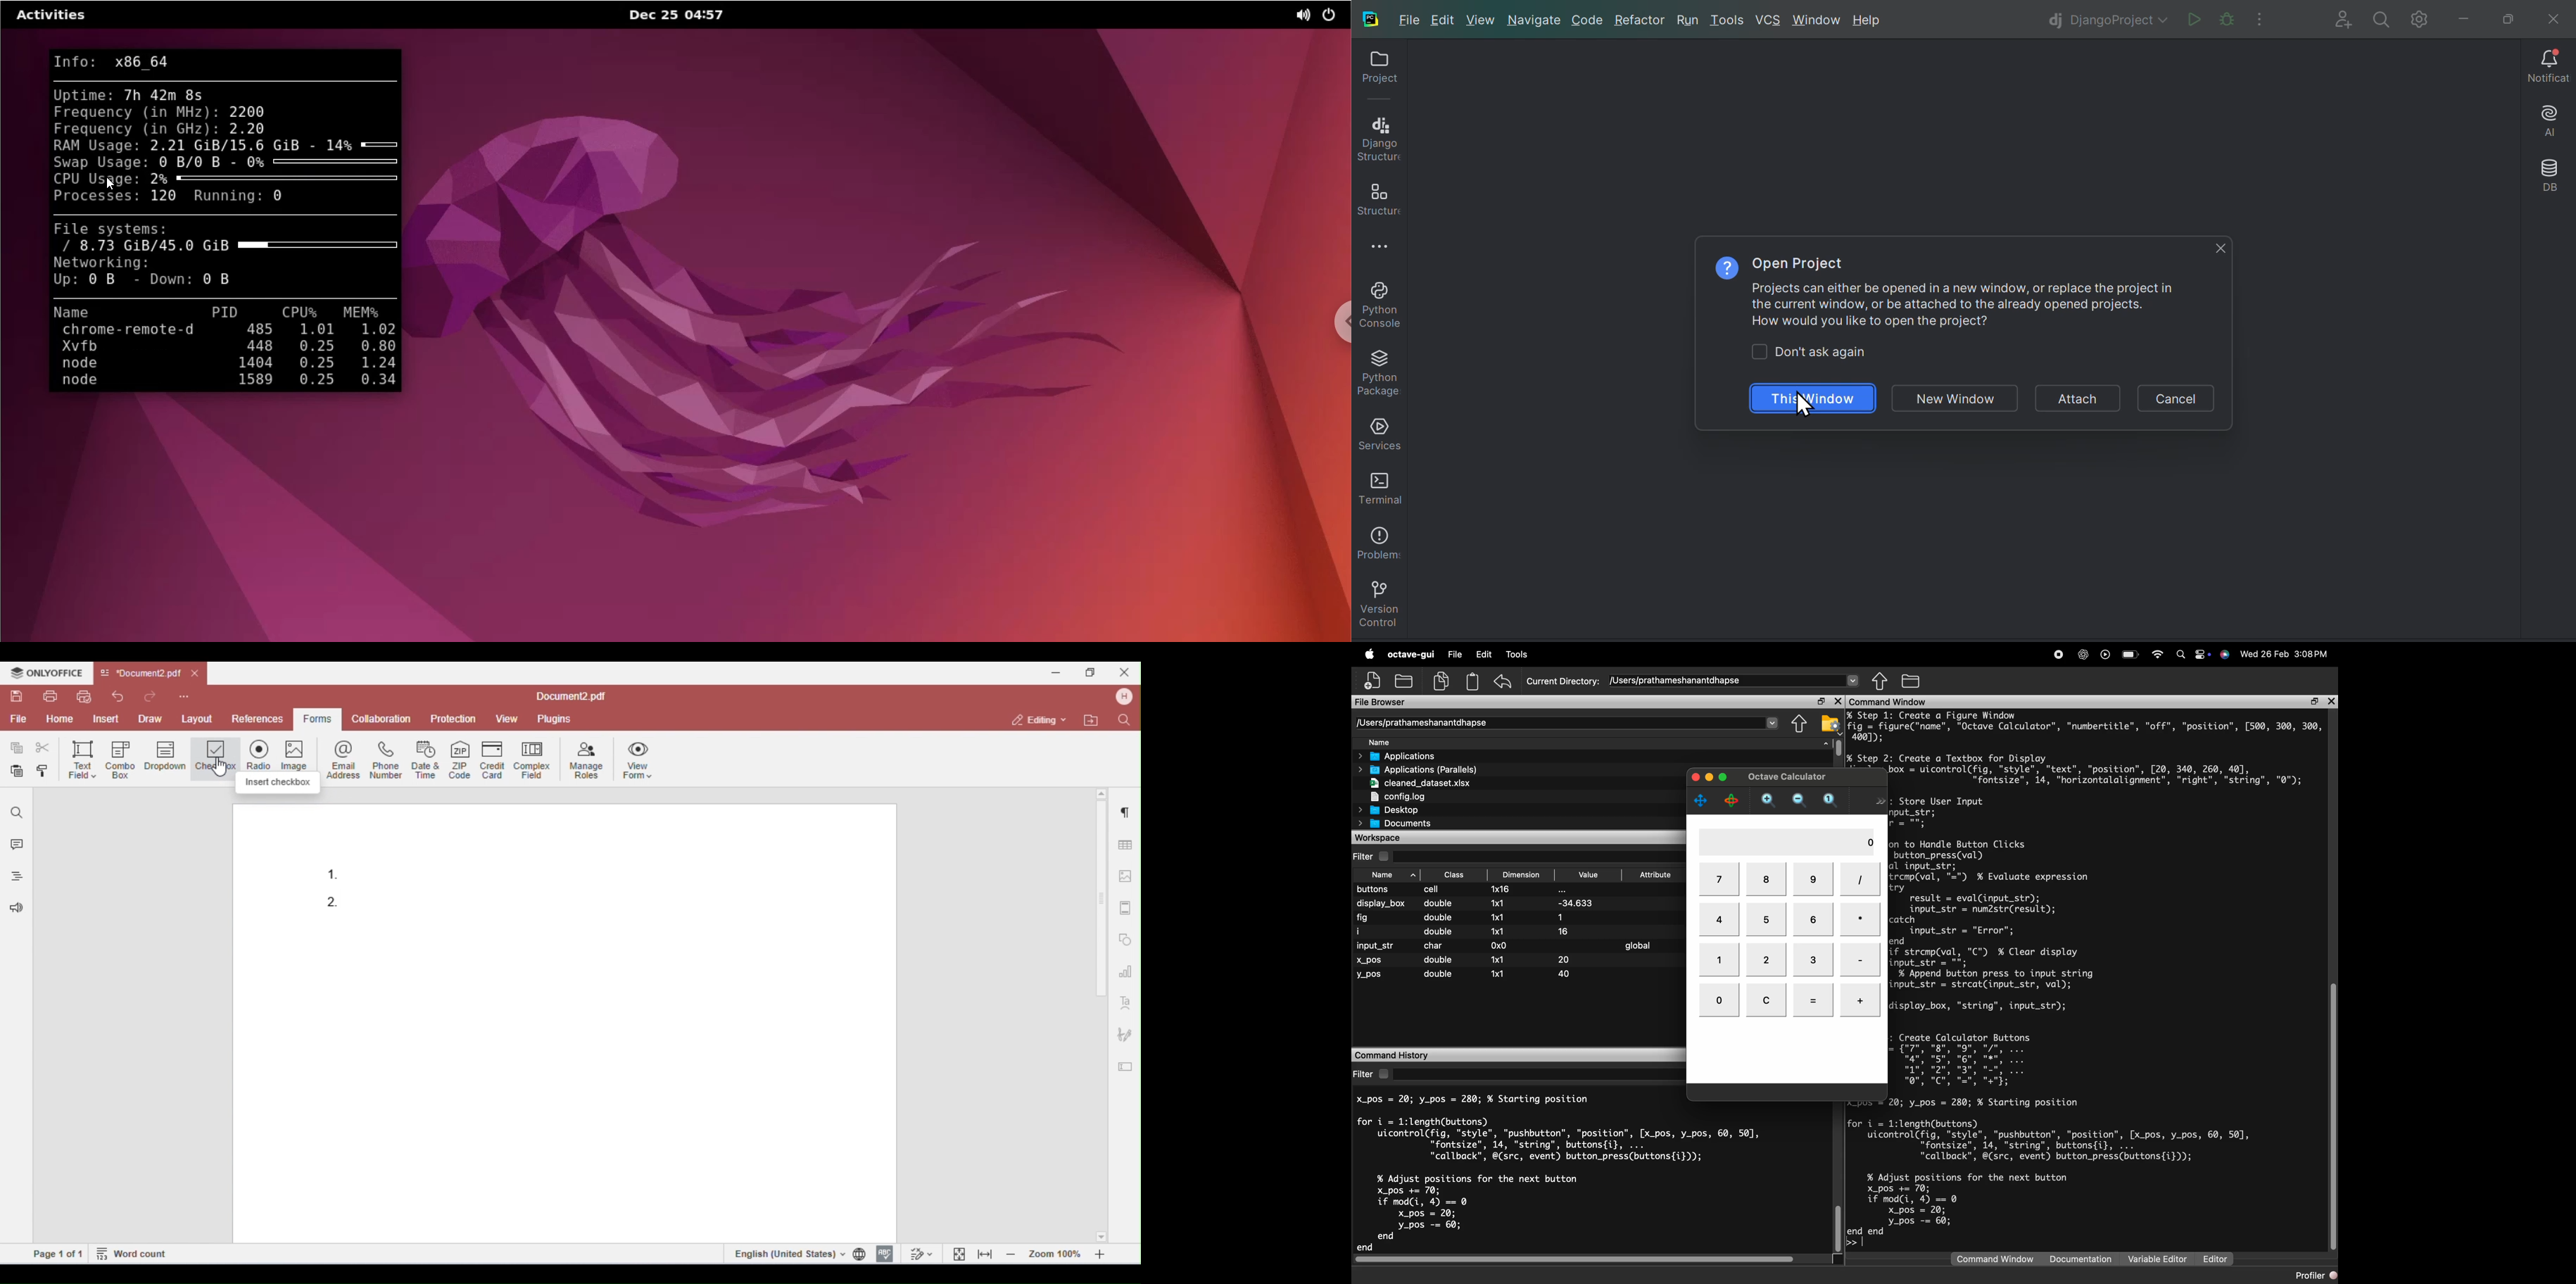  What do you see at coordinates (1837, 1229) in the screenshot?
I see `vertical scrollbar` at bounding box center [1837, 1229].